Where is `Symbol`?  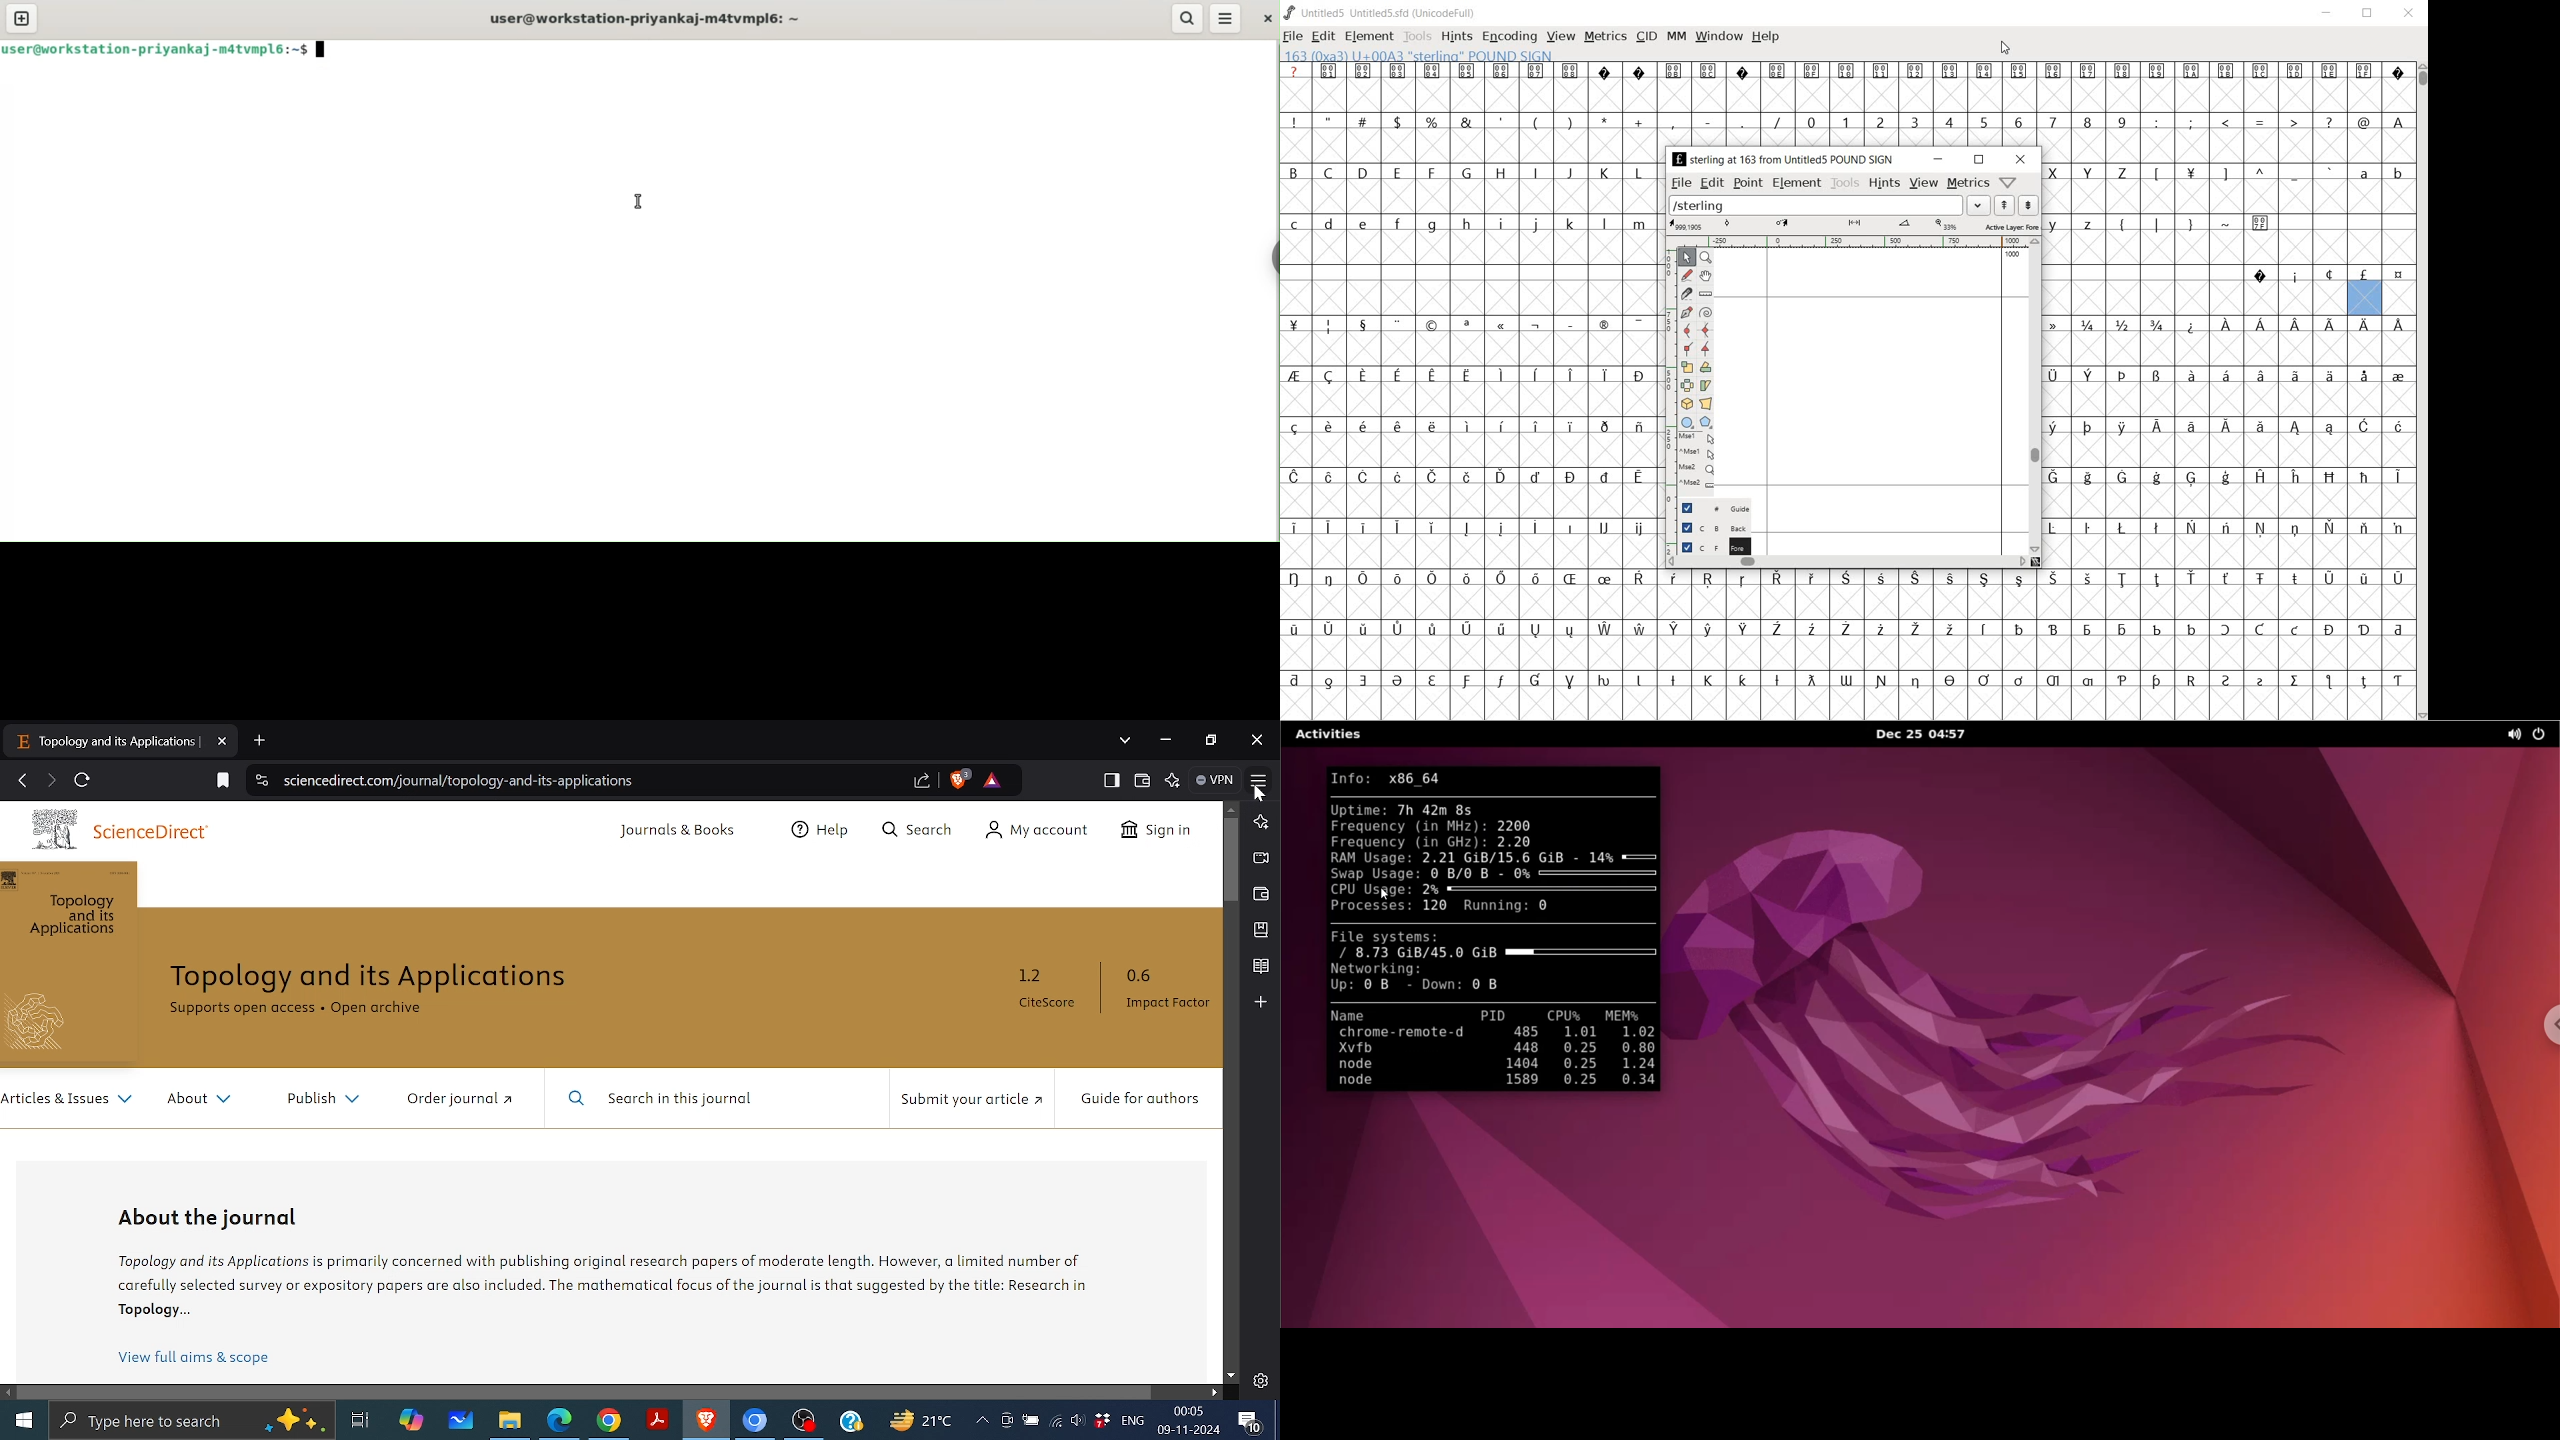 Symbol is located at coordinates (1466, 476).